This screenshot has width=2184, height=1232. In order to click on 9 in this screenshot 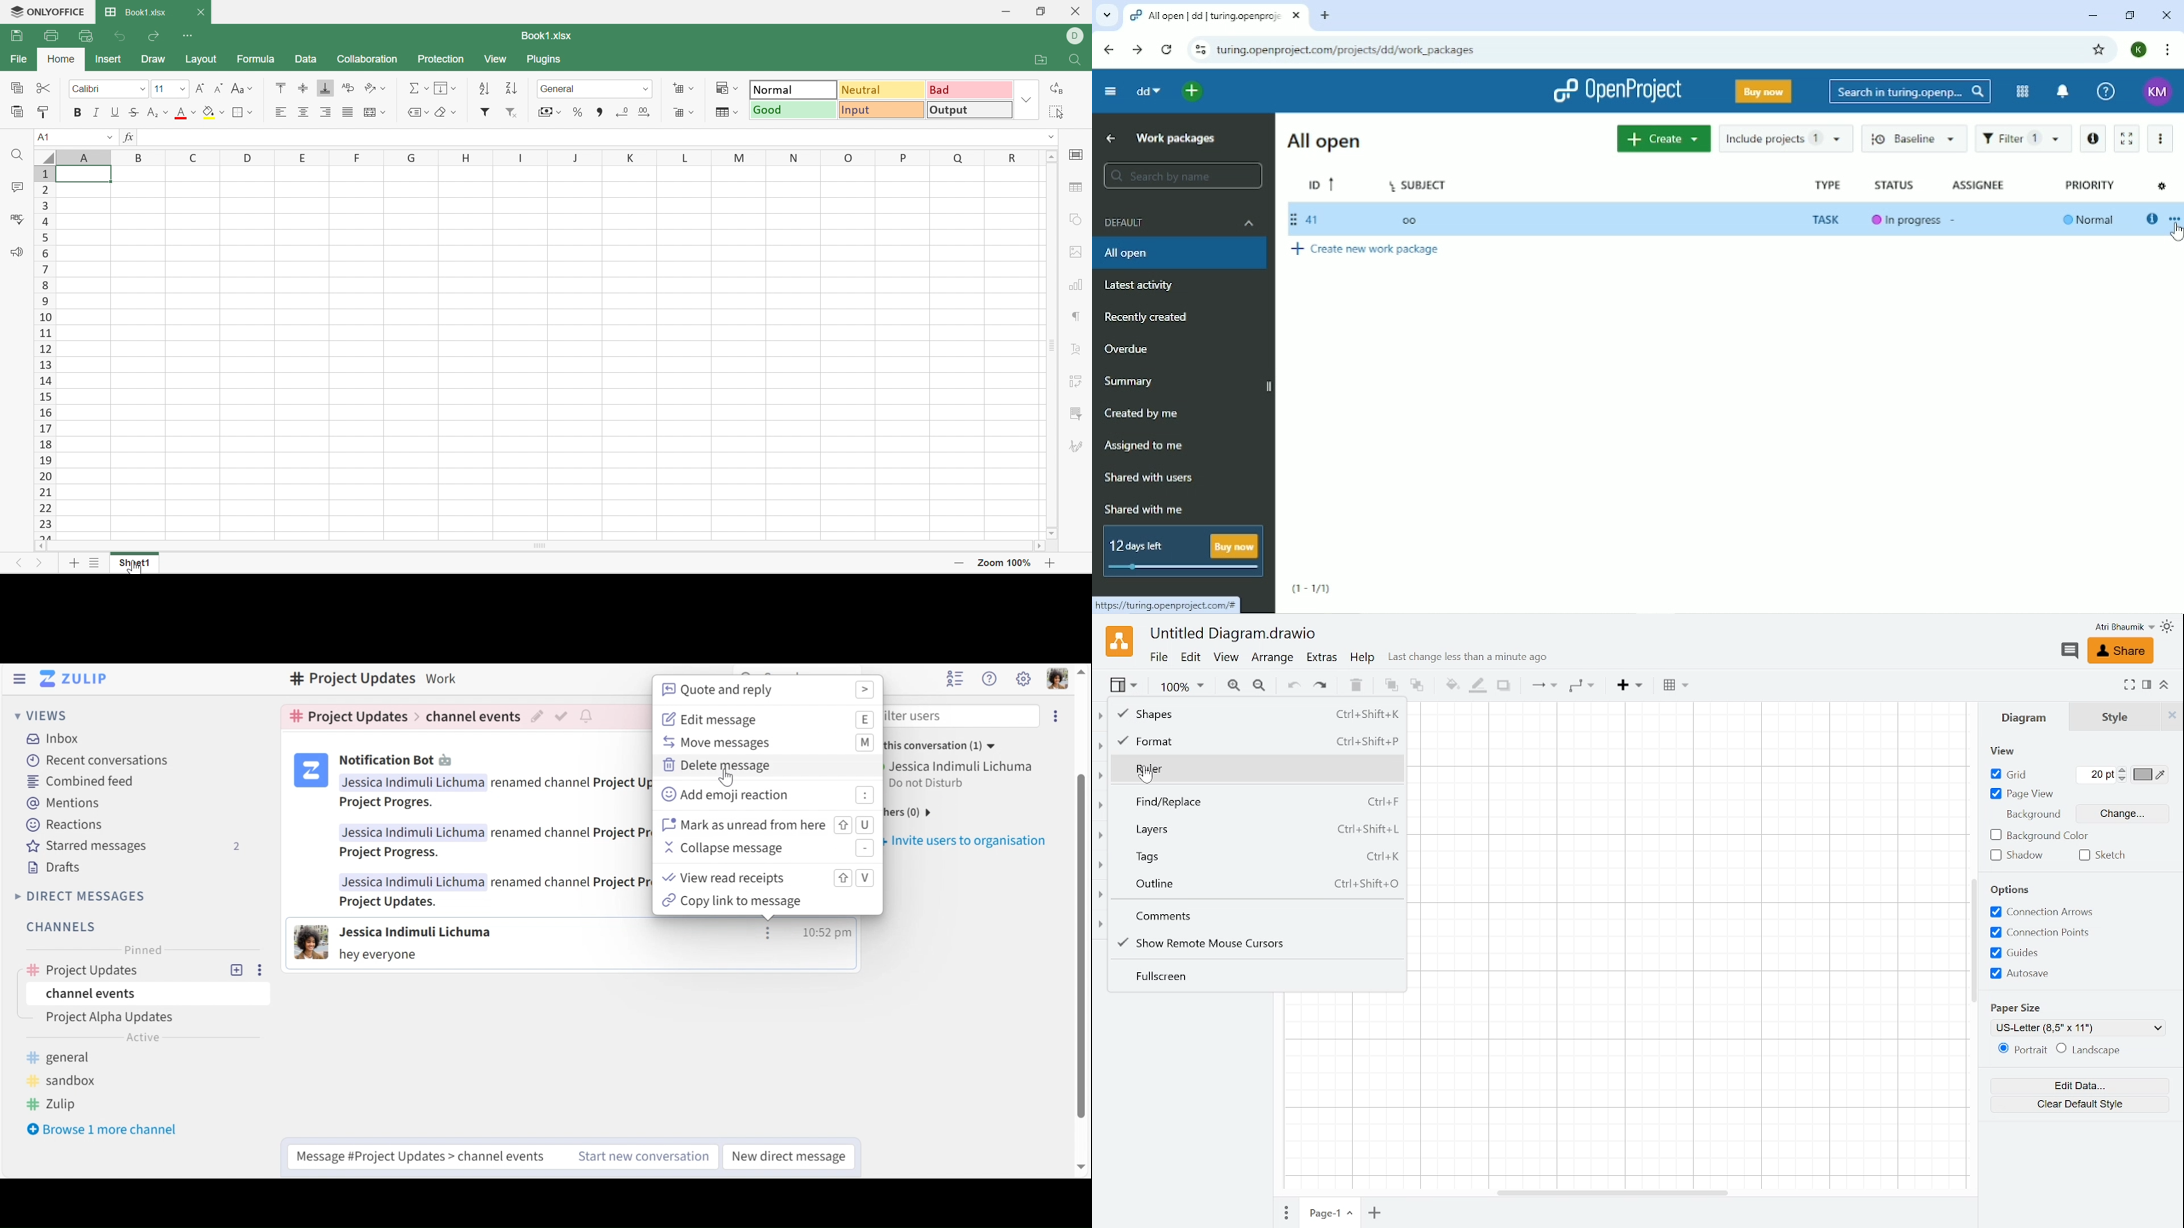, I will do `click(47, 303)`.